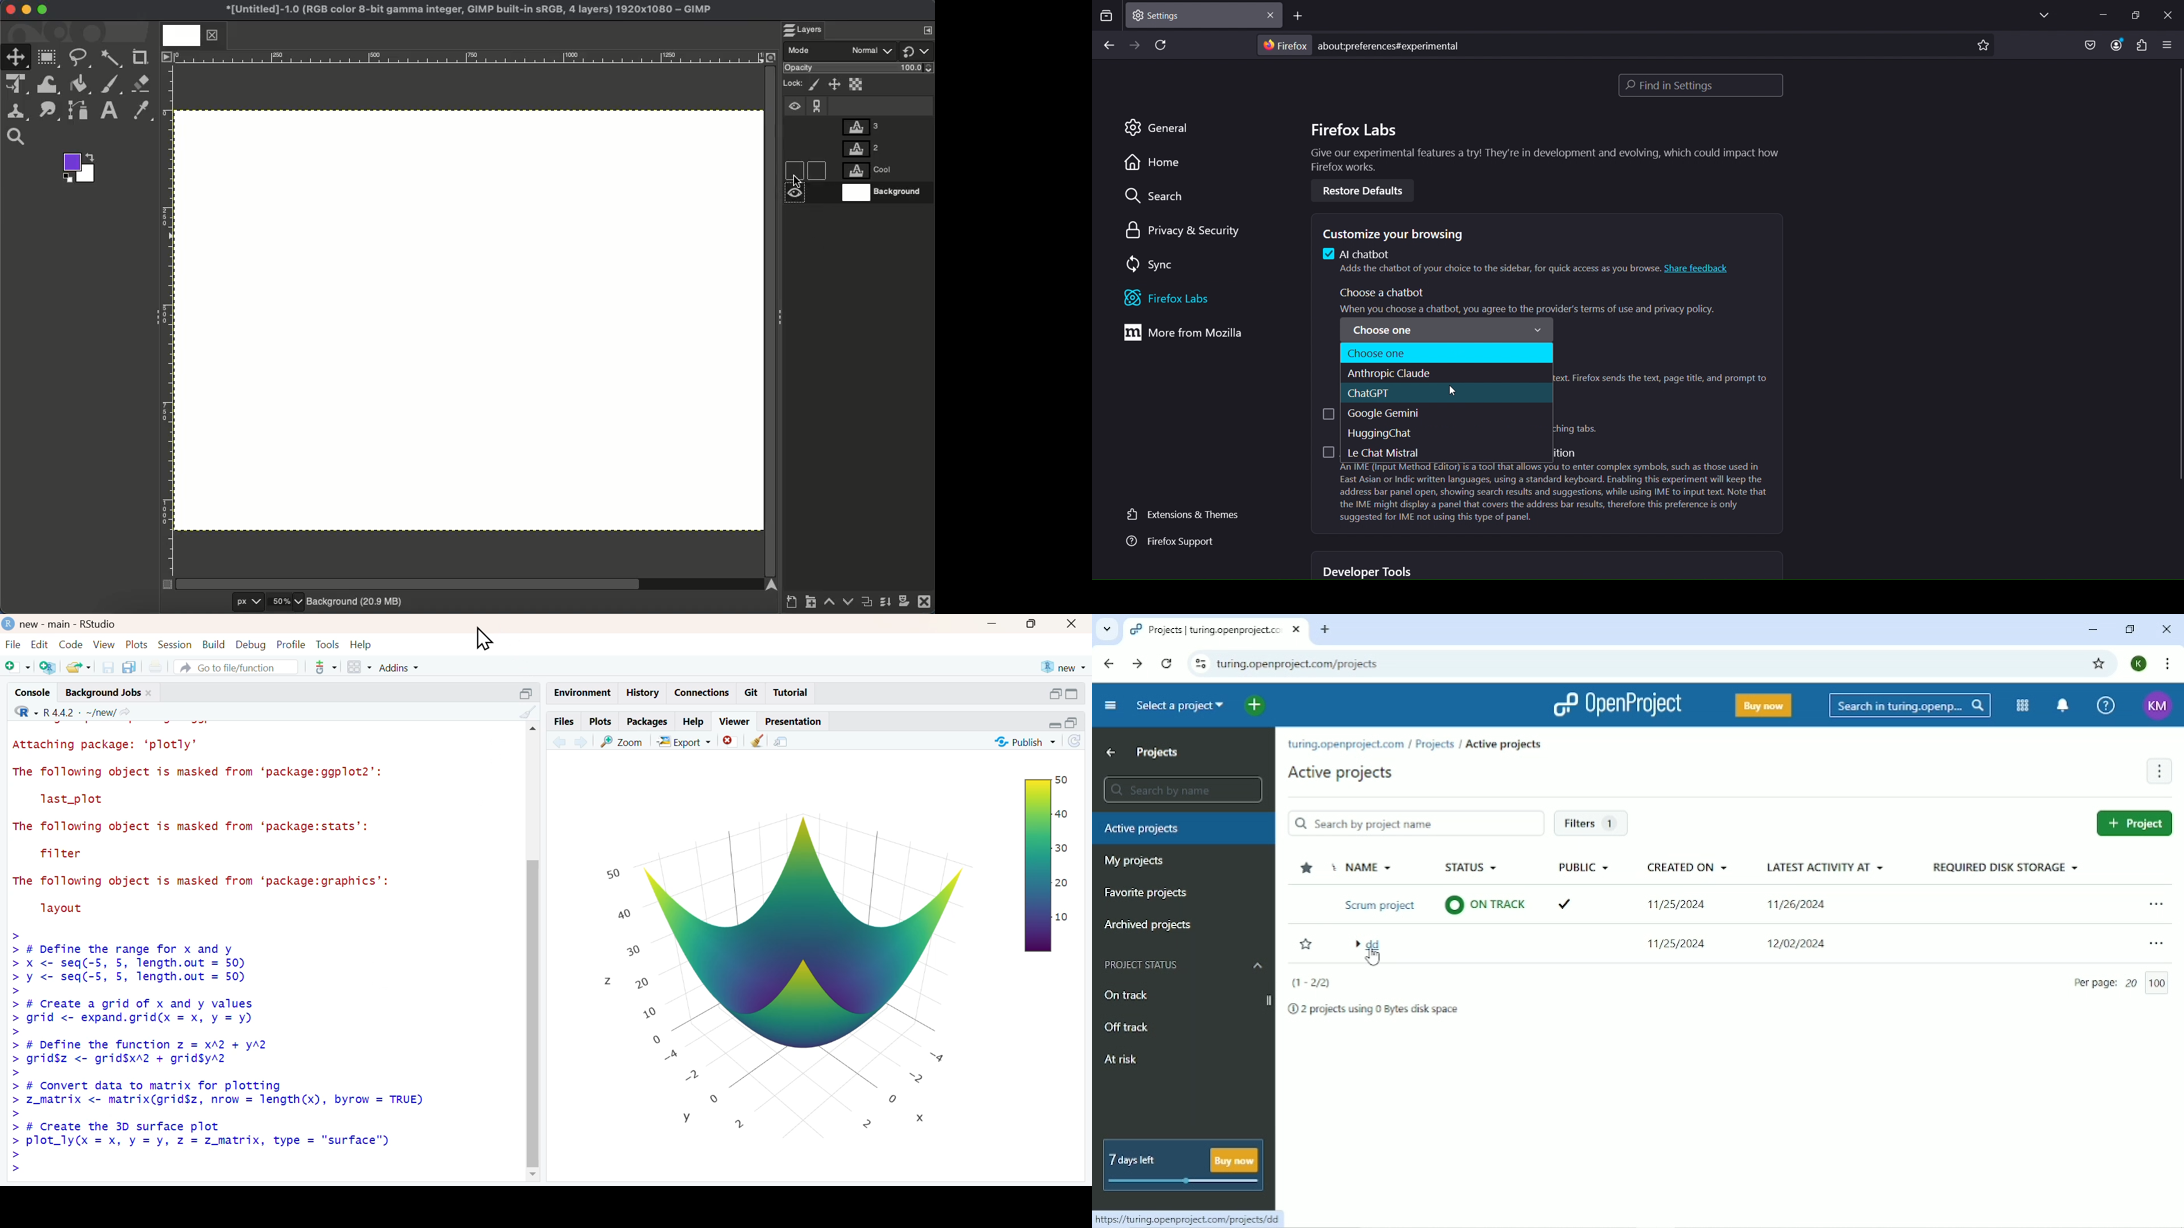 The height and width of the screenshot is (1232, 2184). Describe the element at coordinates (1063, 667) in the screenshot. I see `new` at that location.